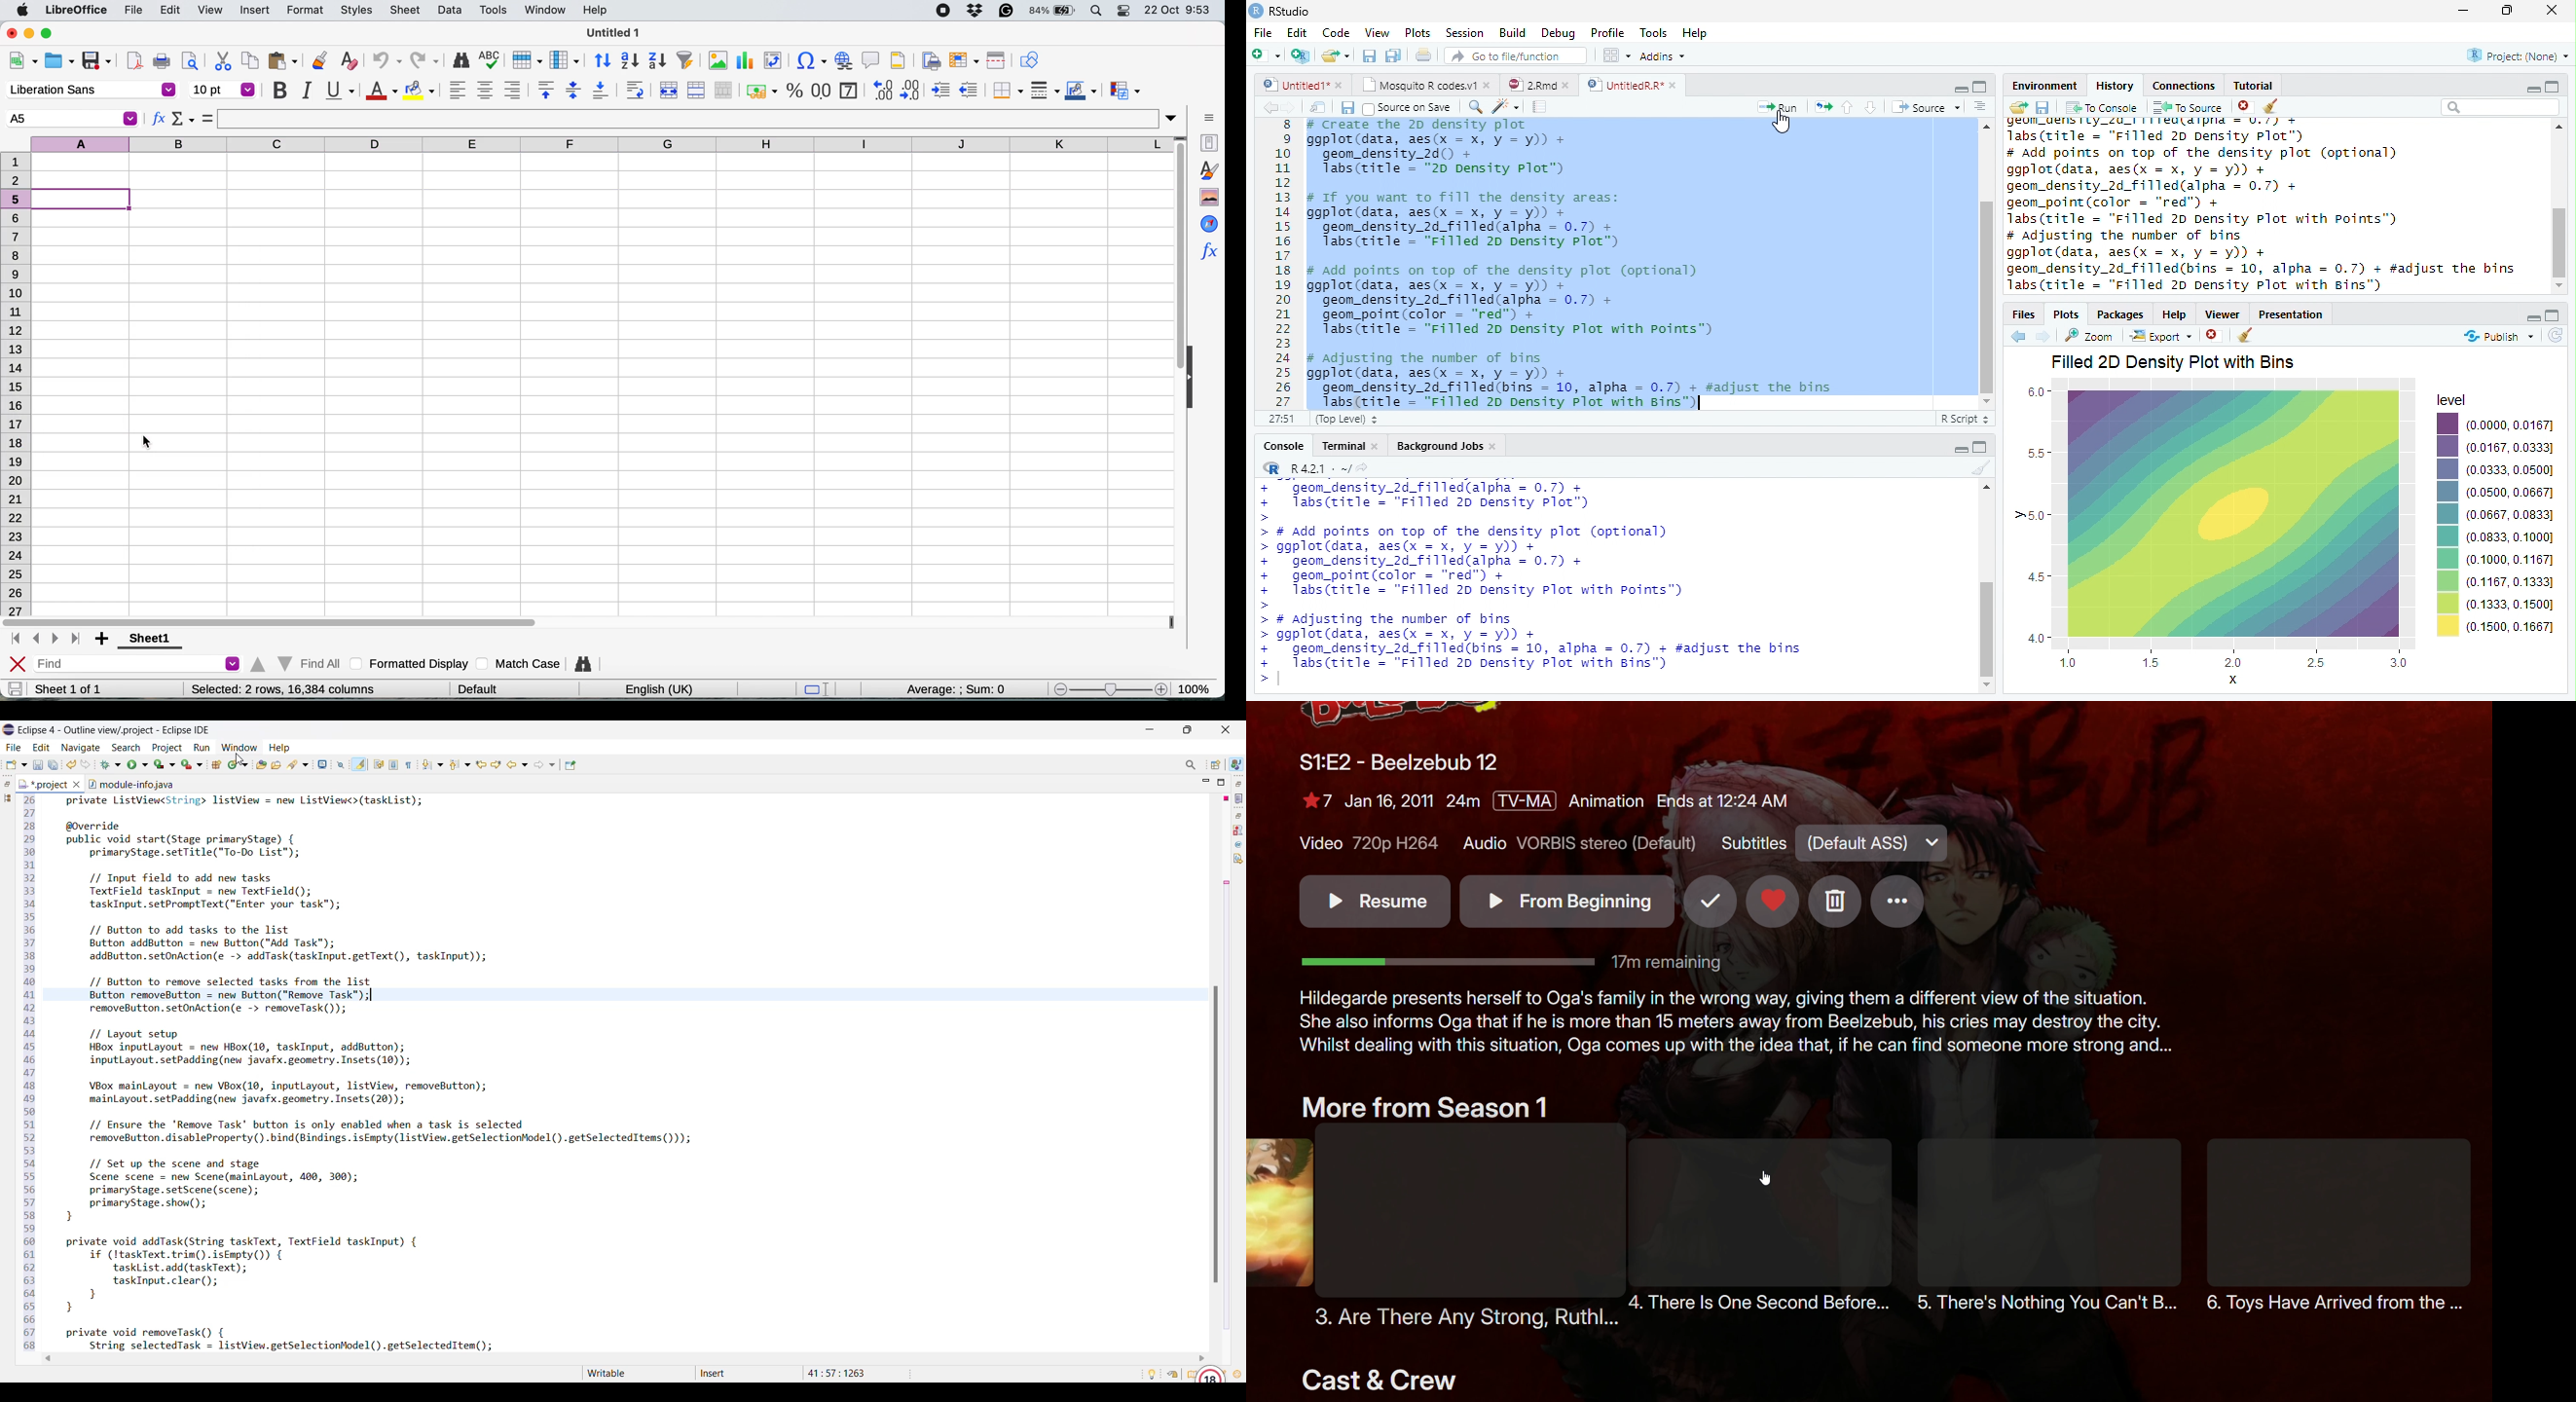 The height and width of the screenshot is (1428, 2576). Describe the element at coordinates (349, 61) in the screenshot. I see `clear direct formatting` at that location.